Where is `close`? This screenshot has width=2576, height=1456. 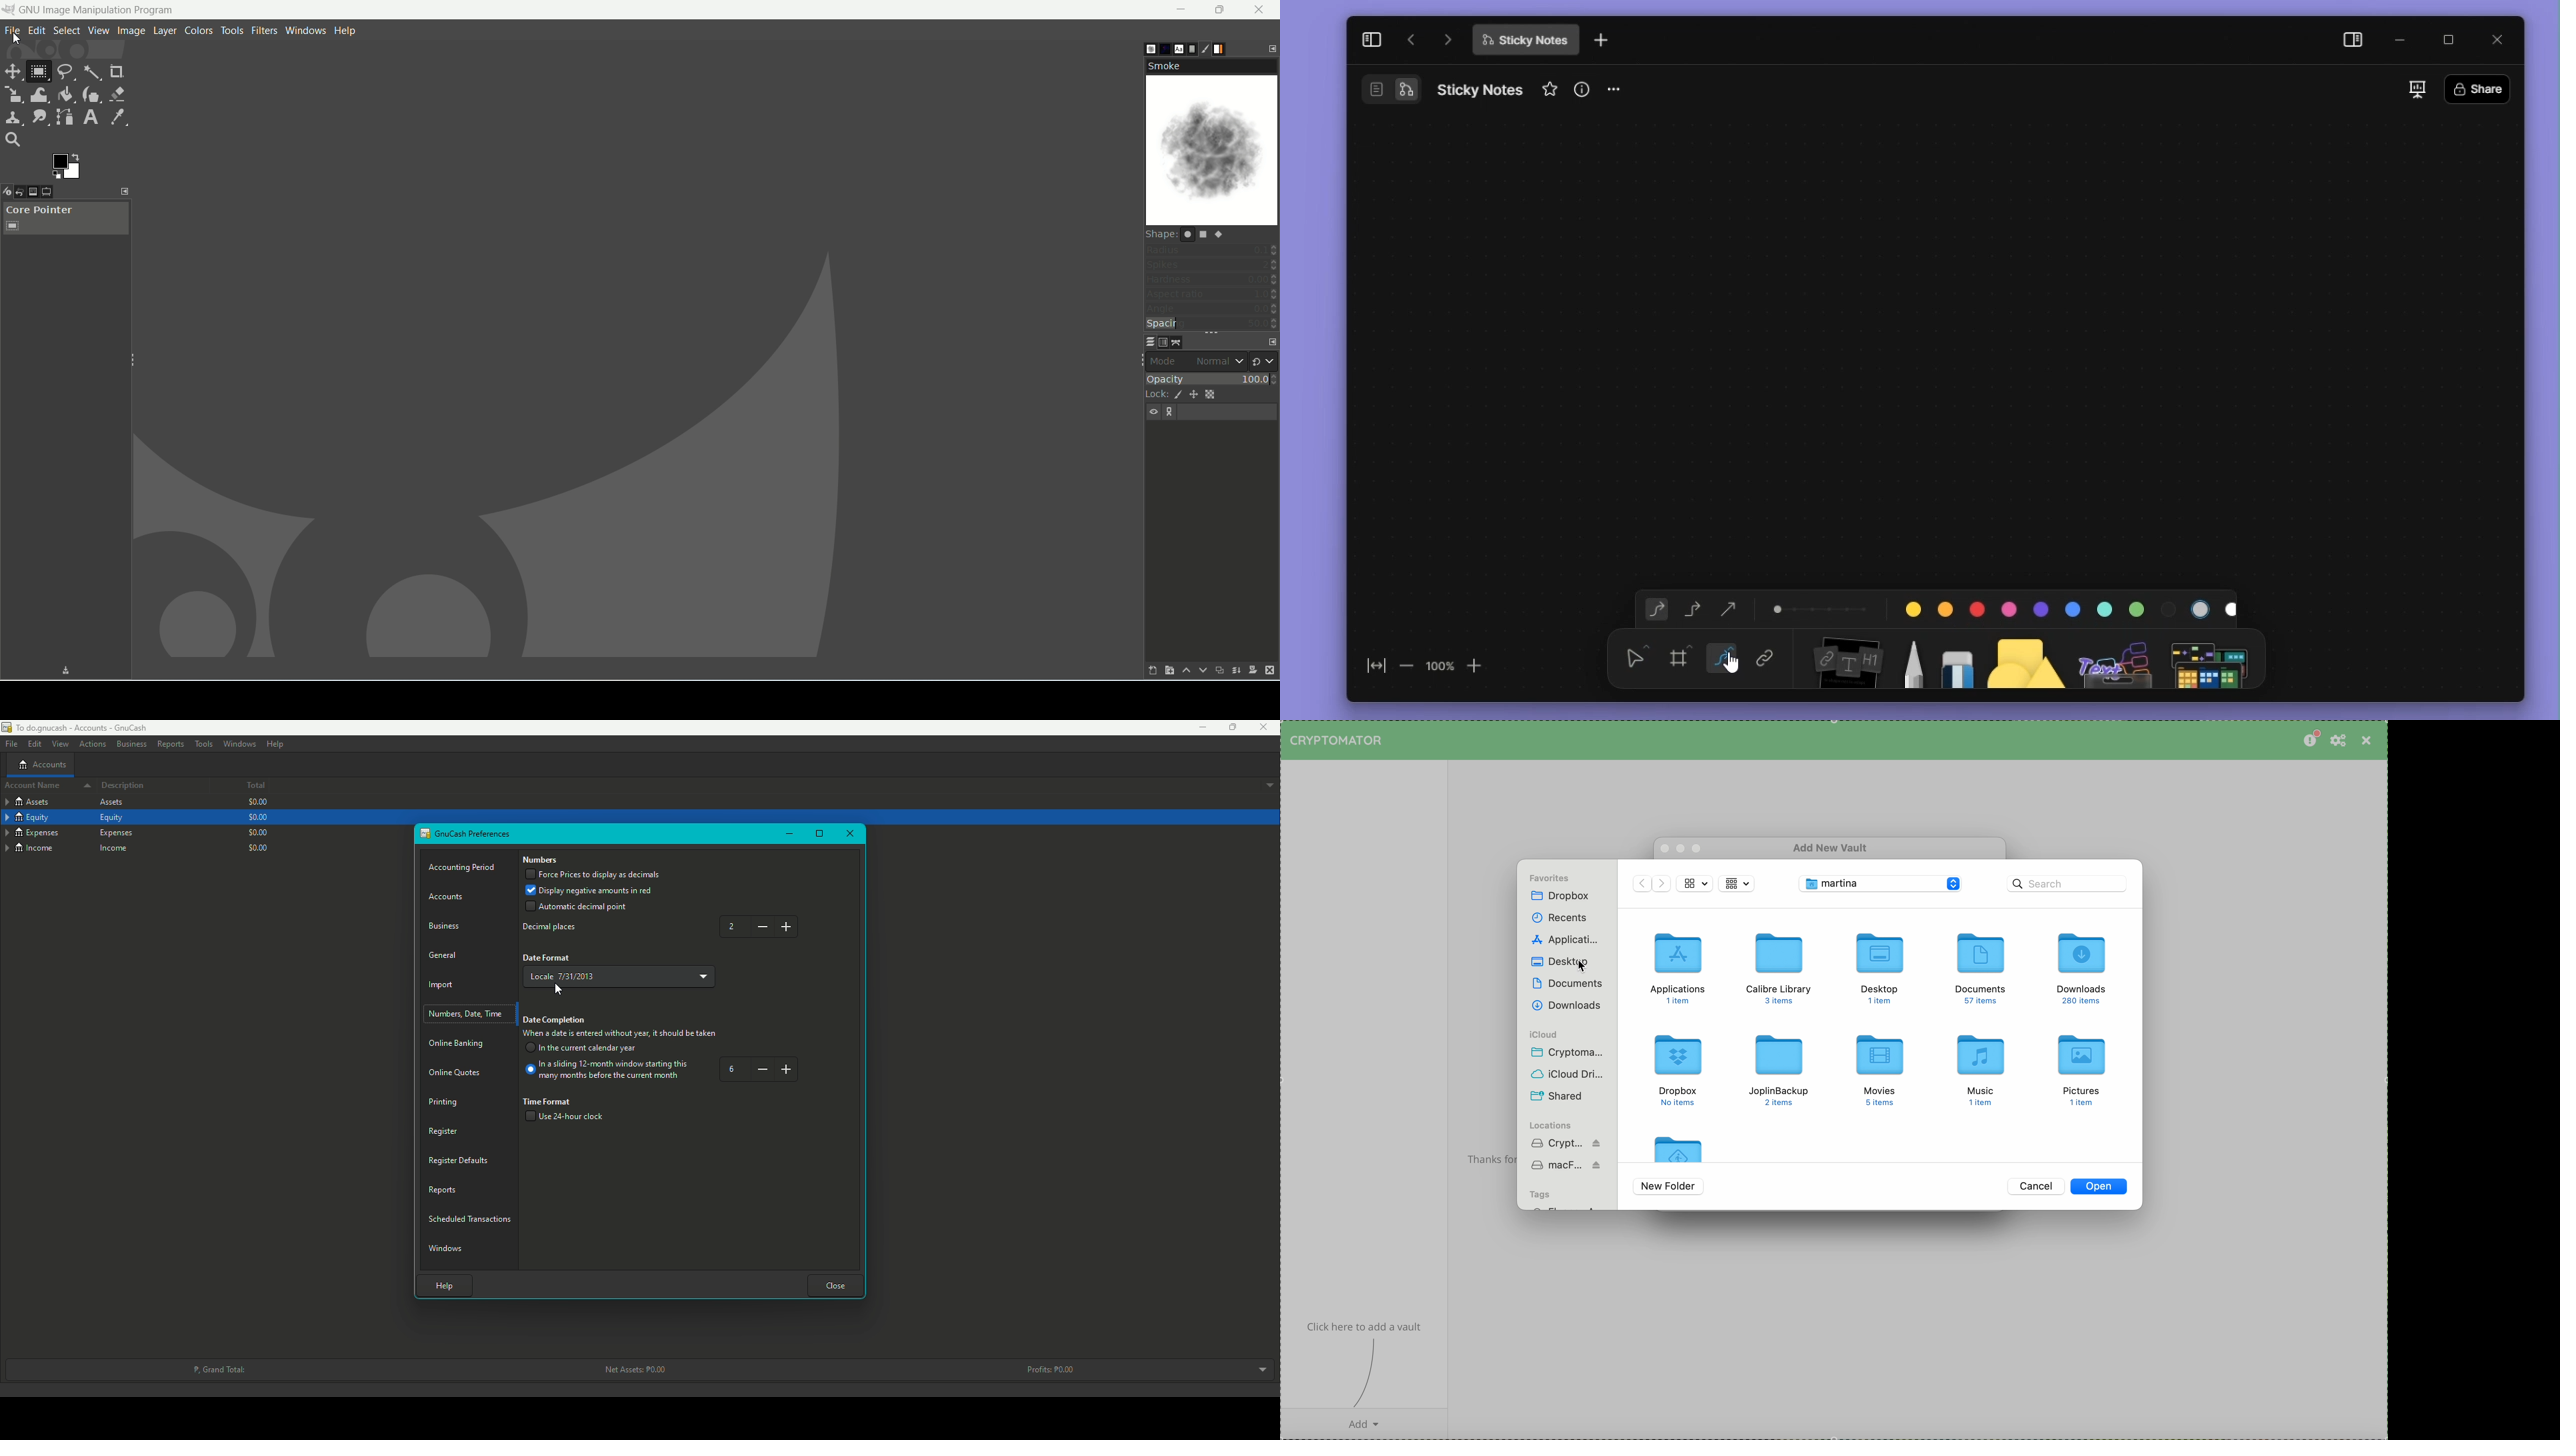
close is located at coordinates (1262, 8).